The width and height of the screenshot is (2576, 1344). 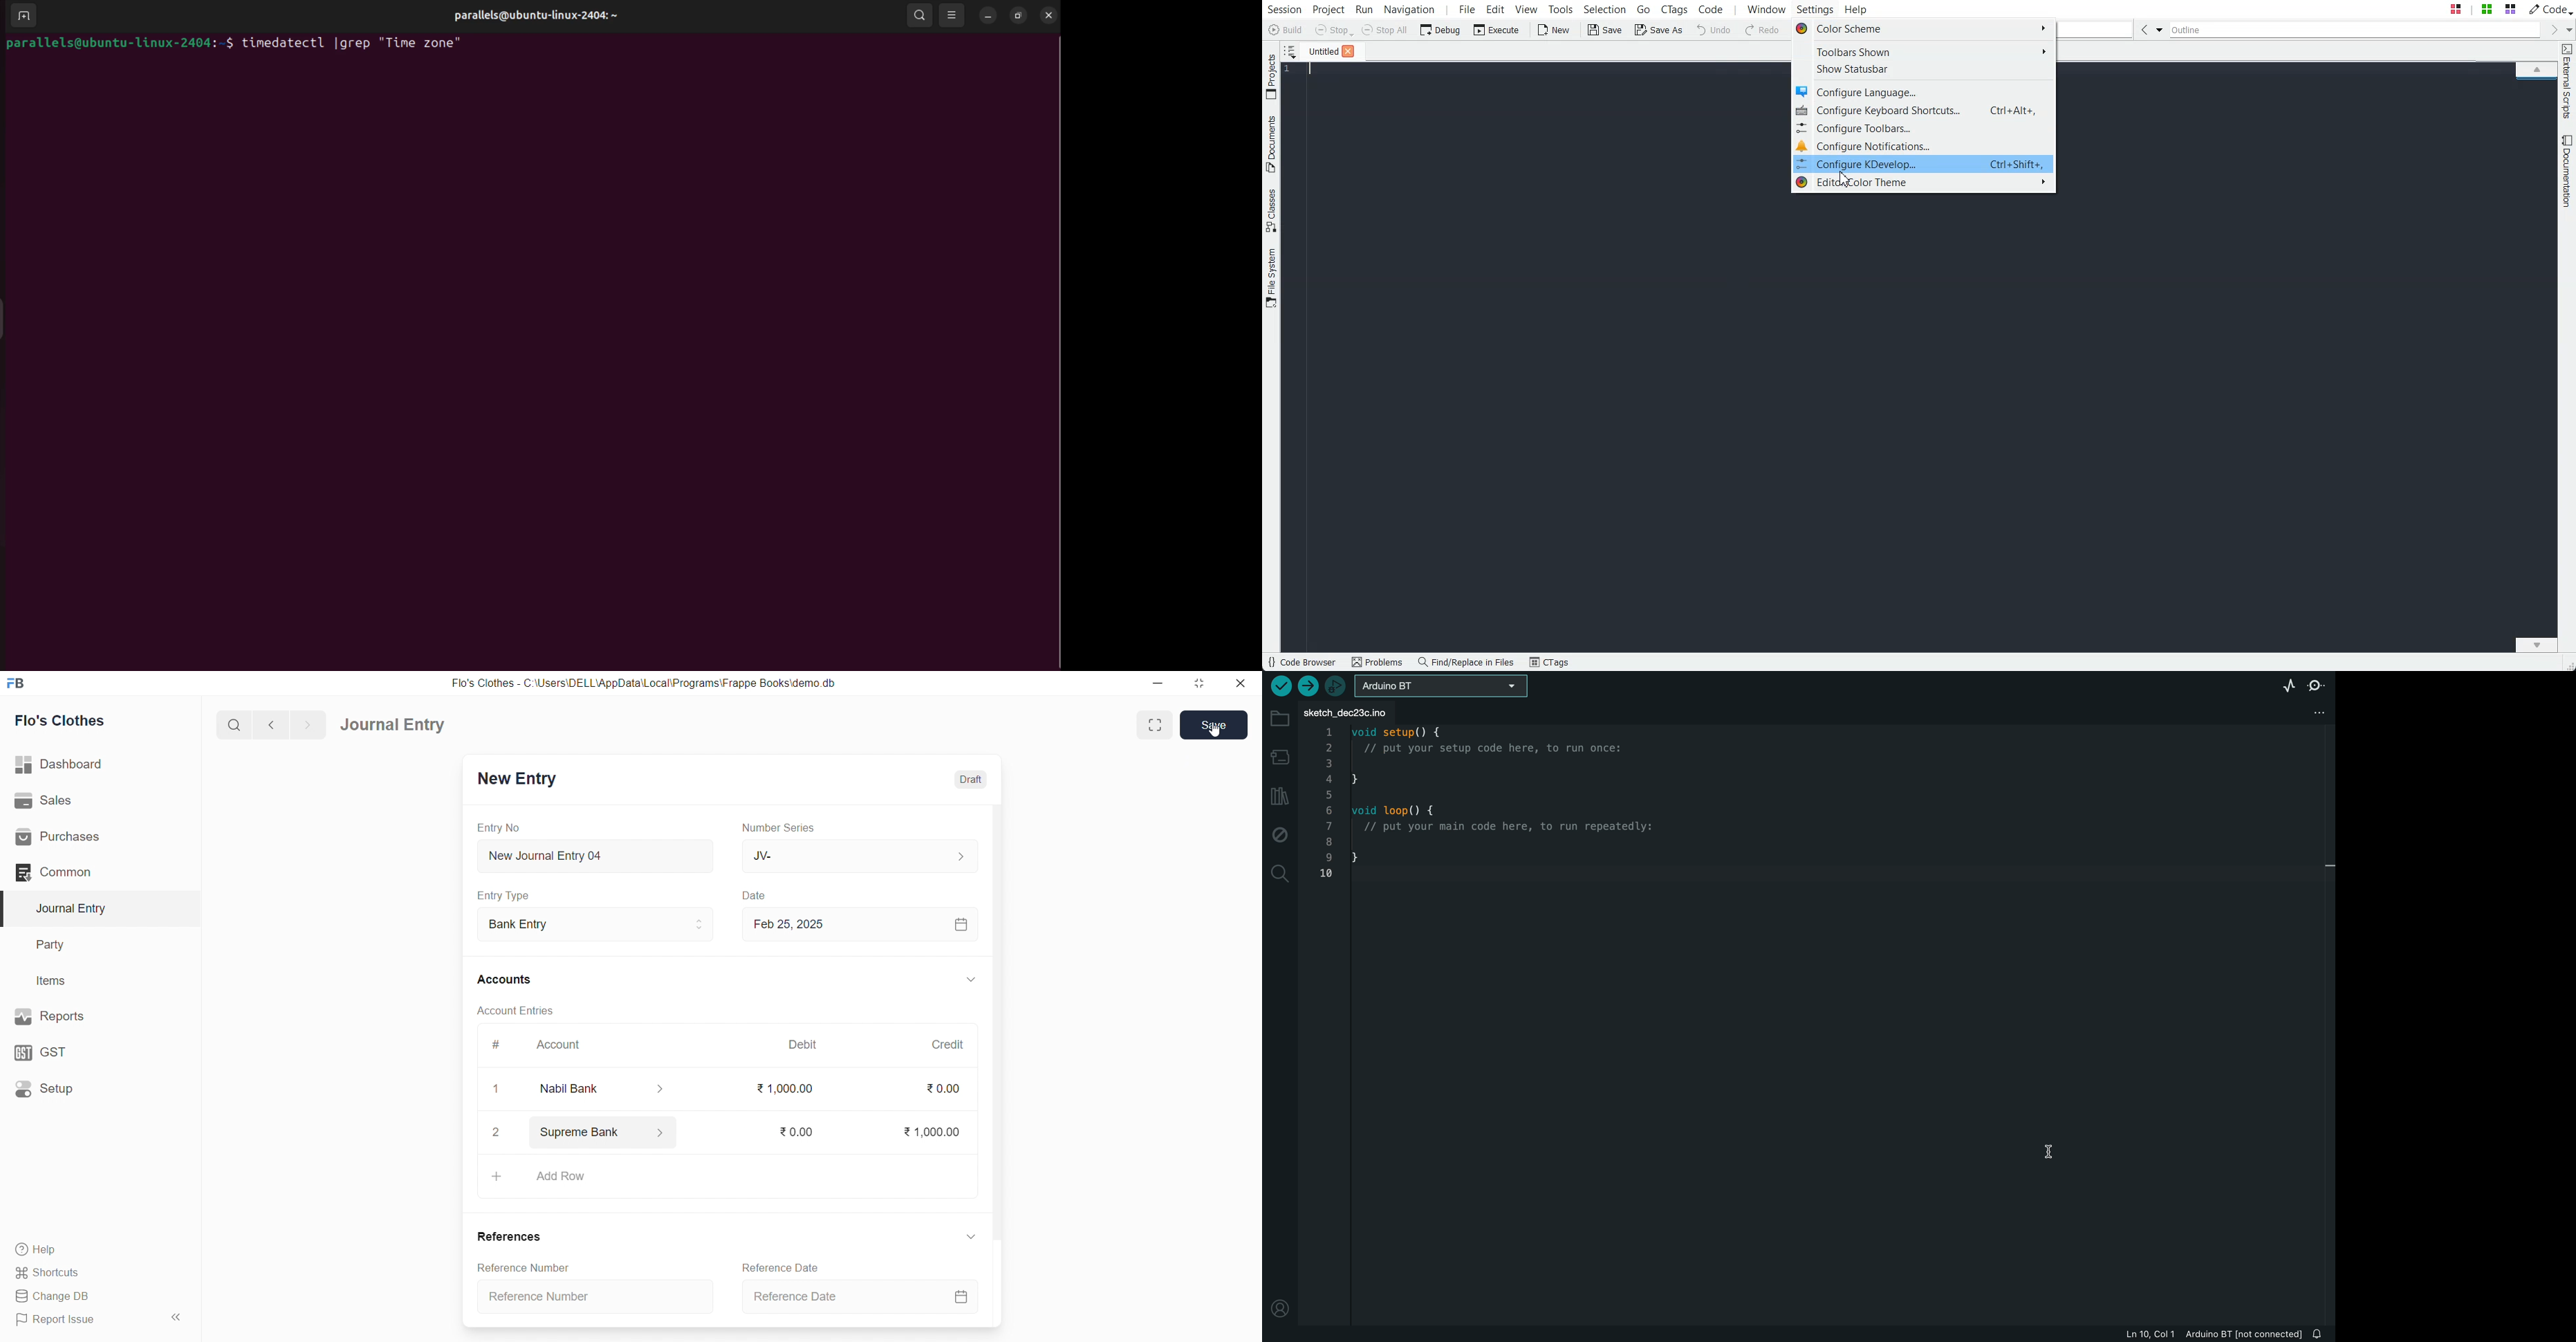 I want to click on Report Issue, so click(x=82, y=1320).